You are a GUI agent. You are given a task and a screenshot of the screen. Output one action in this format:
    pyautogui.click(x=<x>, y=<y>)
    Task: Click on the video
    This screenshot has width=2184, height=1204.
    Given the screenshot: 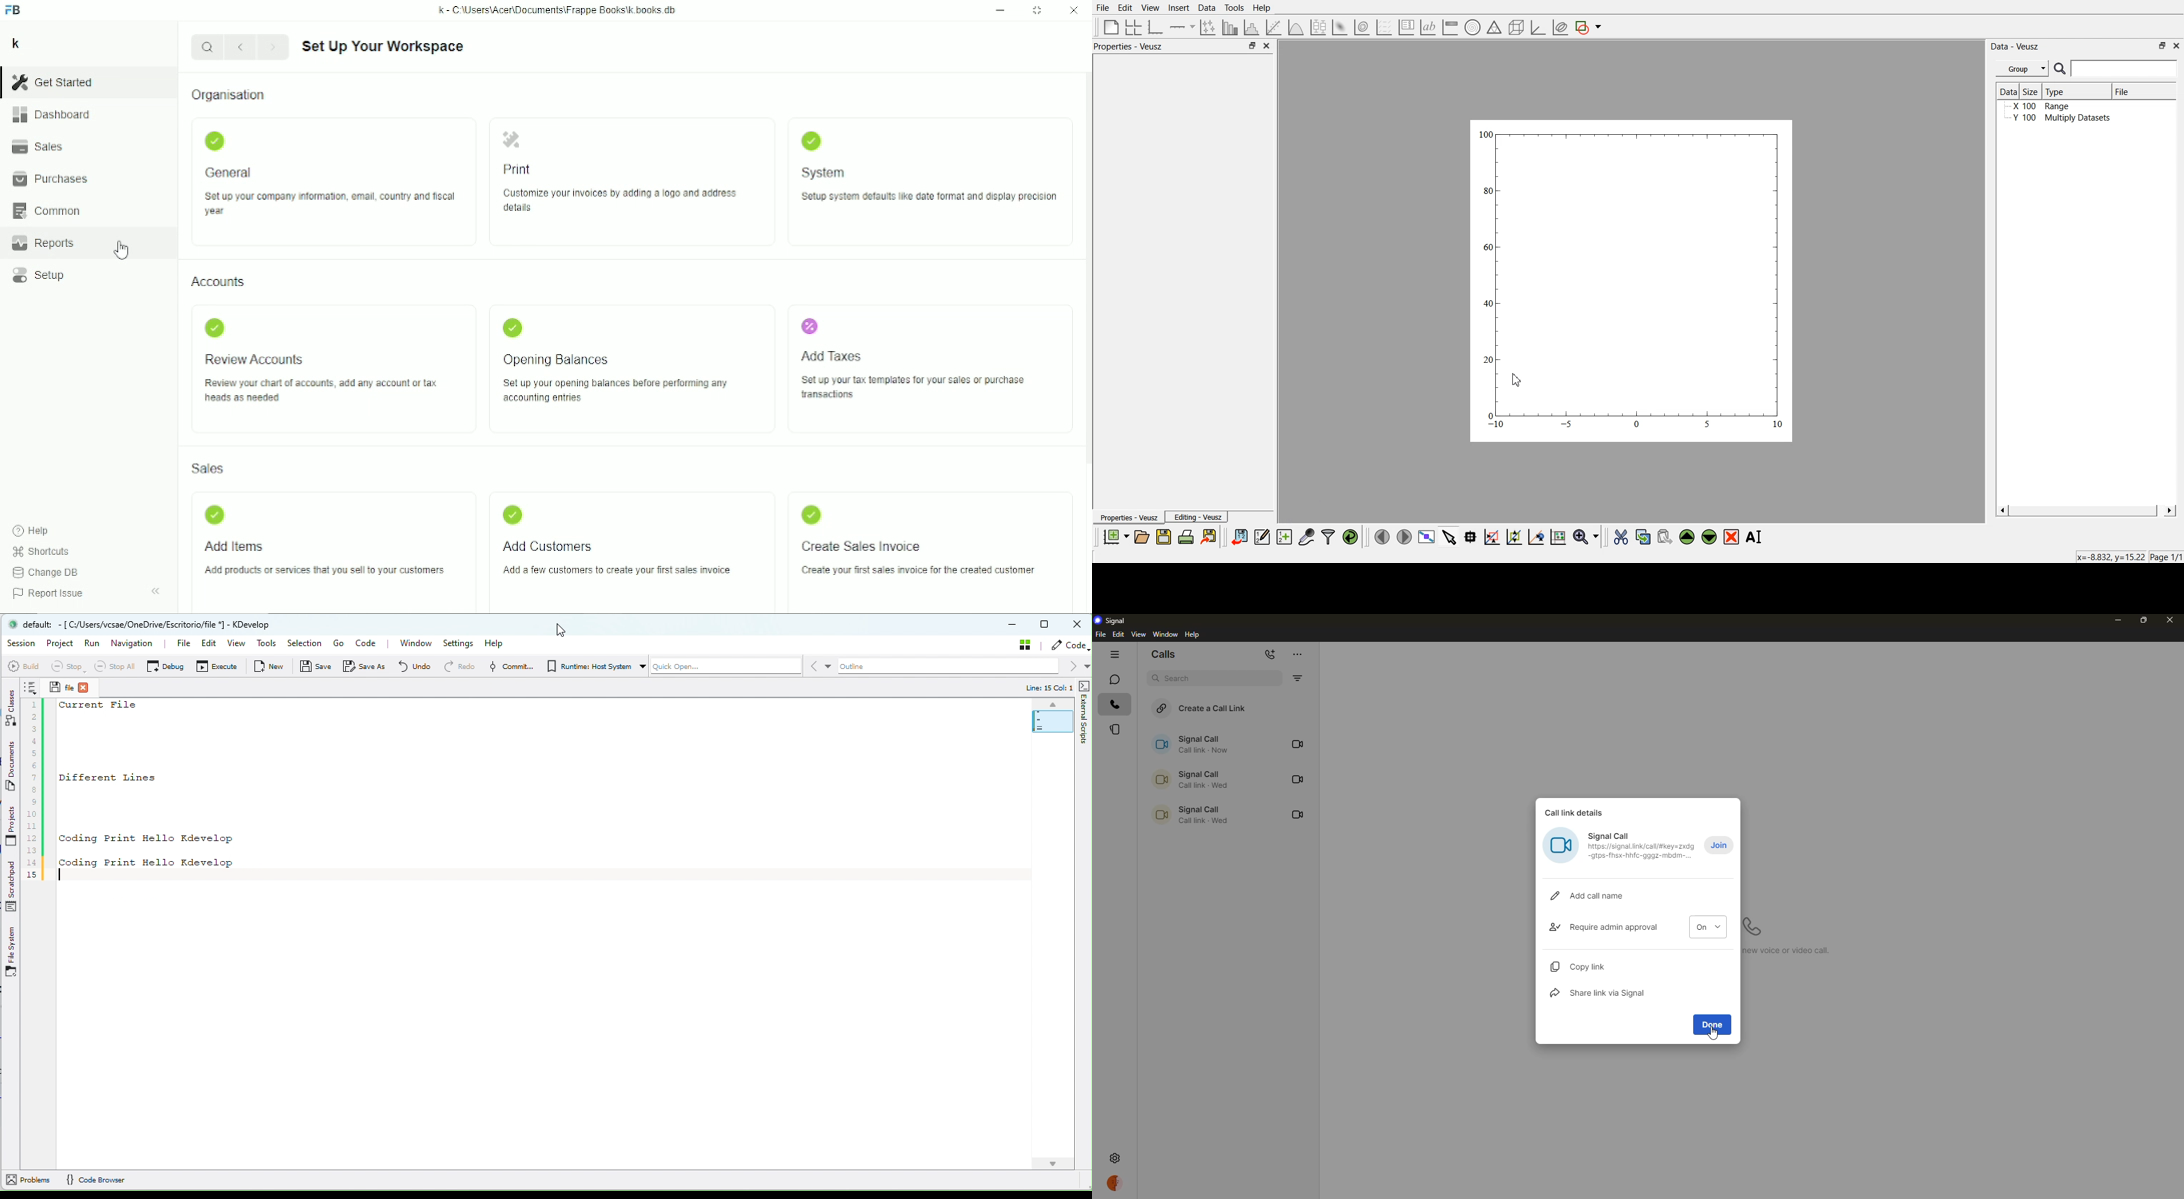 What is the action you would take?
    pyautogui.click(x=1298, y=780)
    